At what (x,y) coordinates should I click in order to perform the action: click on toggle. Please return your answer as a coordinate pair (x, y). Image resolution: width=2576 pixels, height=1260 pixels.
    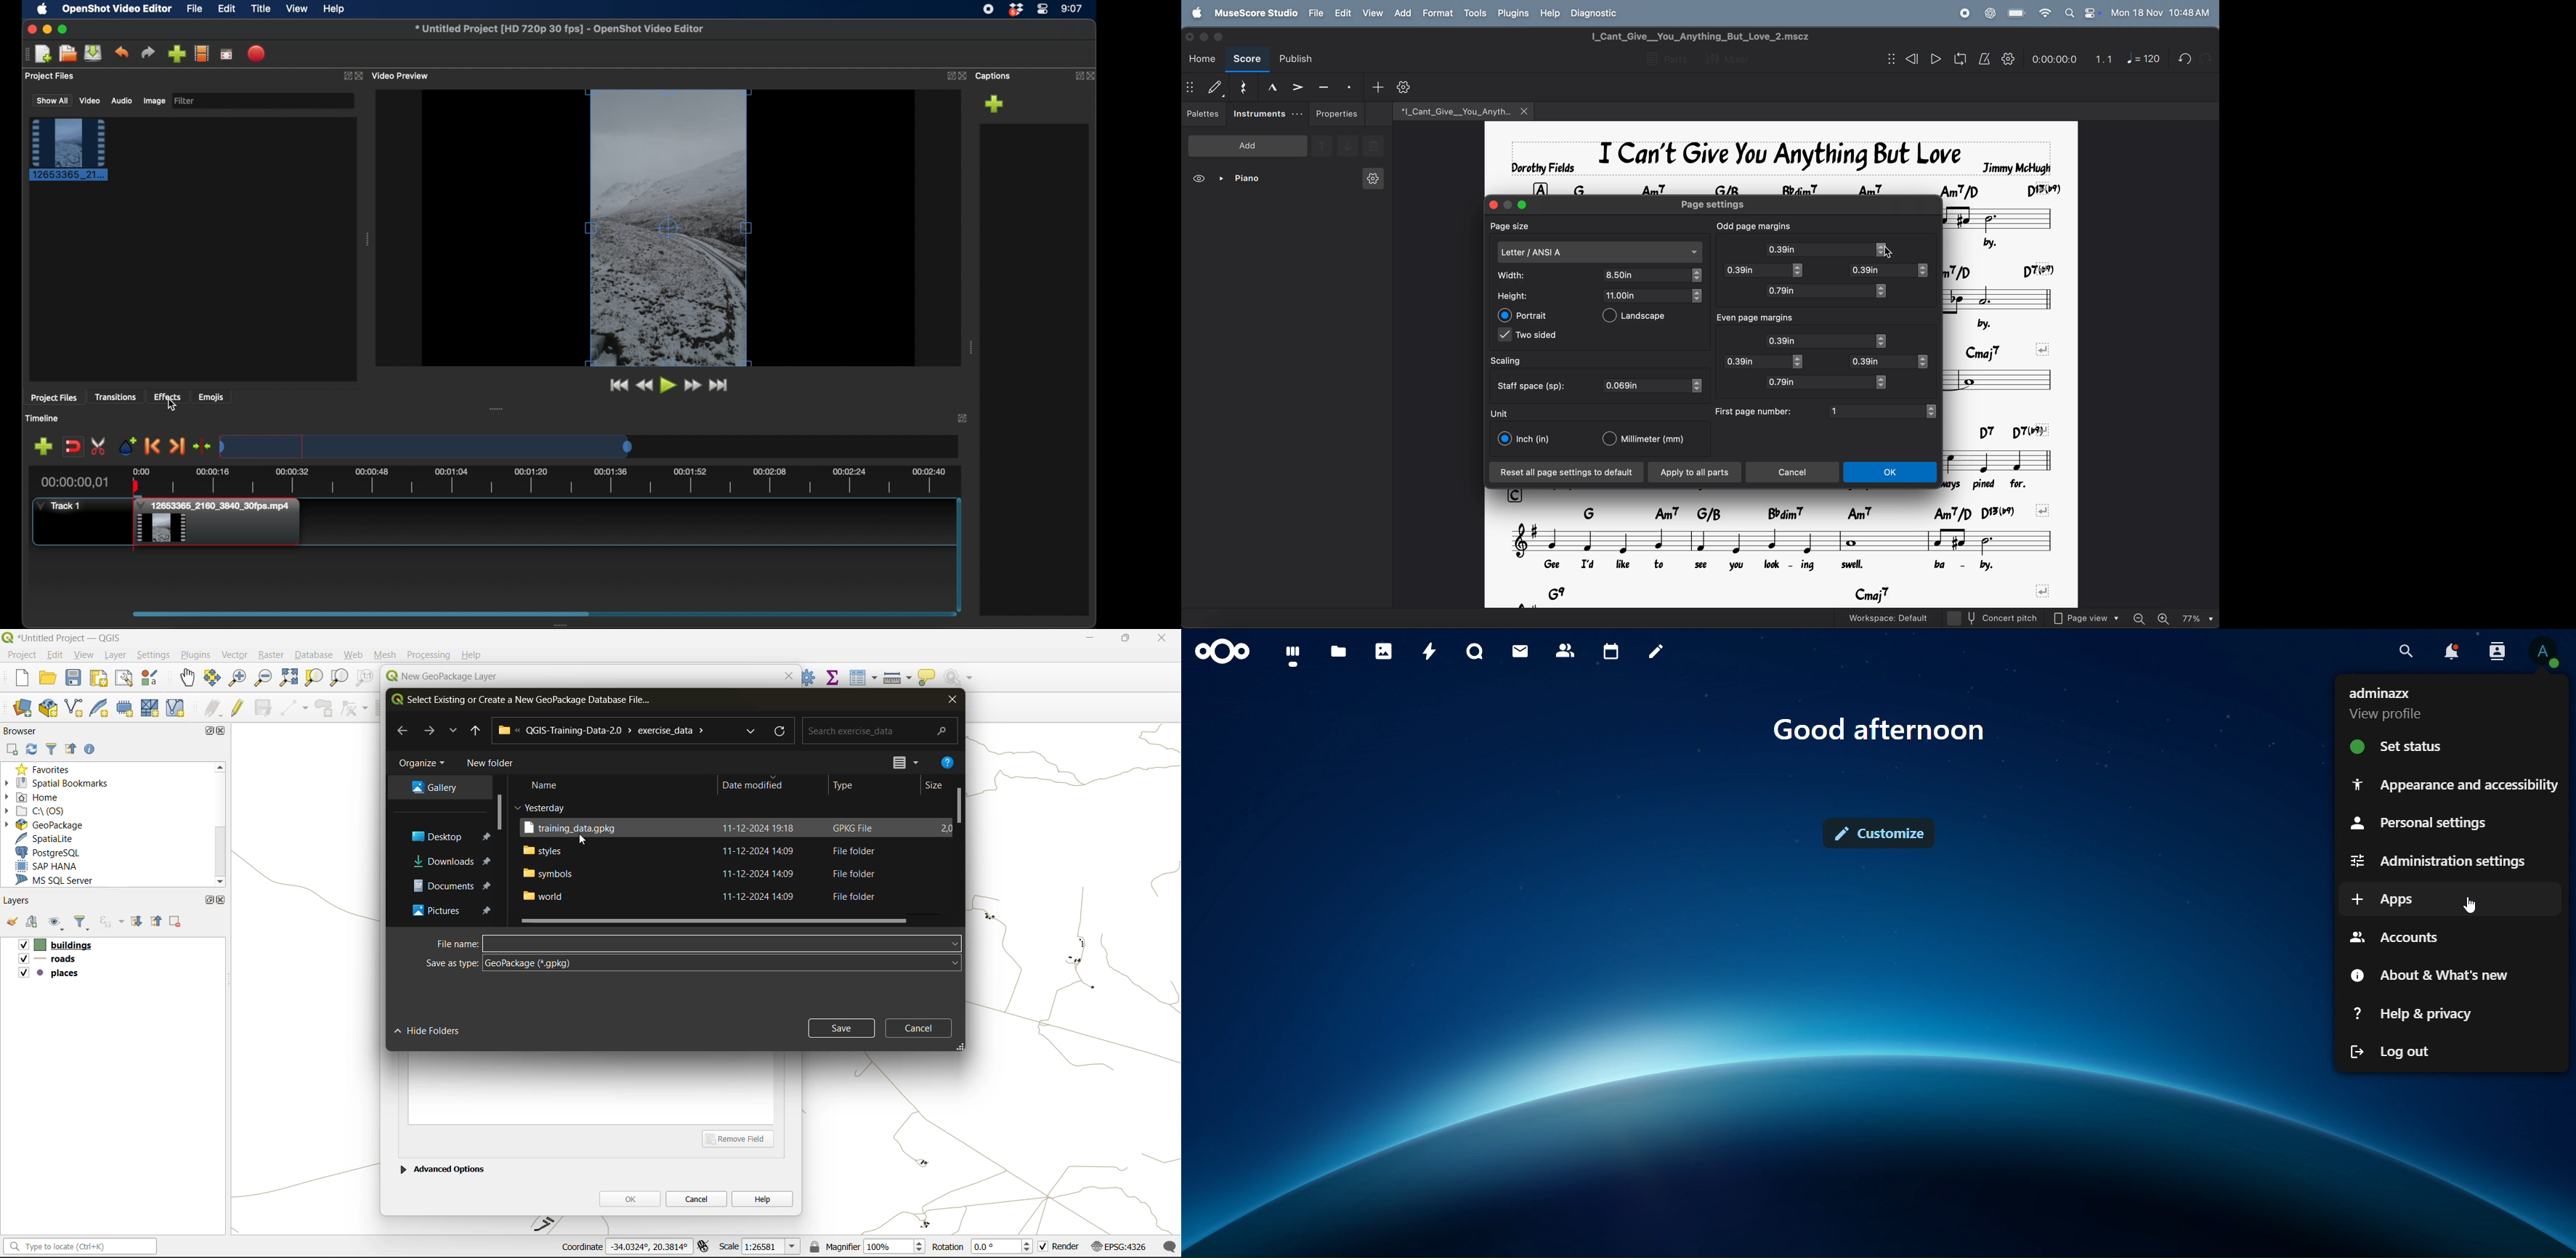
    Looking at the image, I should click on (1884, 341).